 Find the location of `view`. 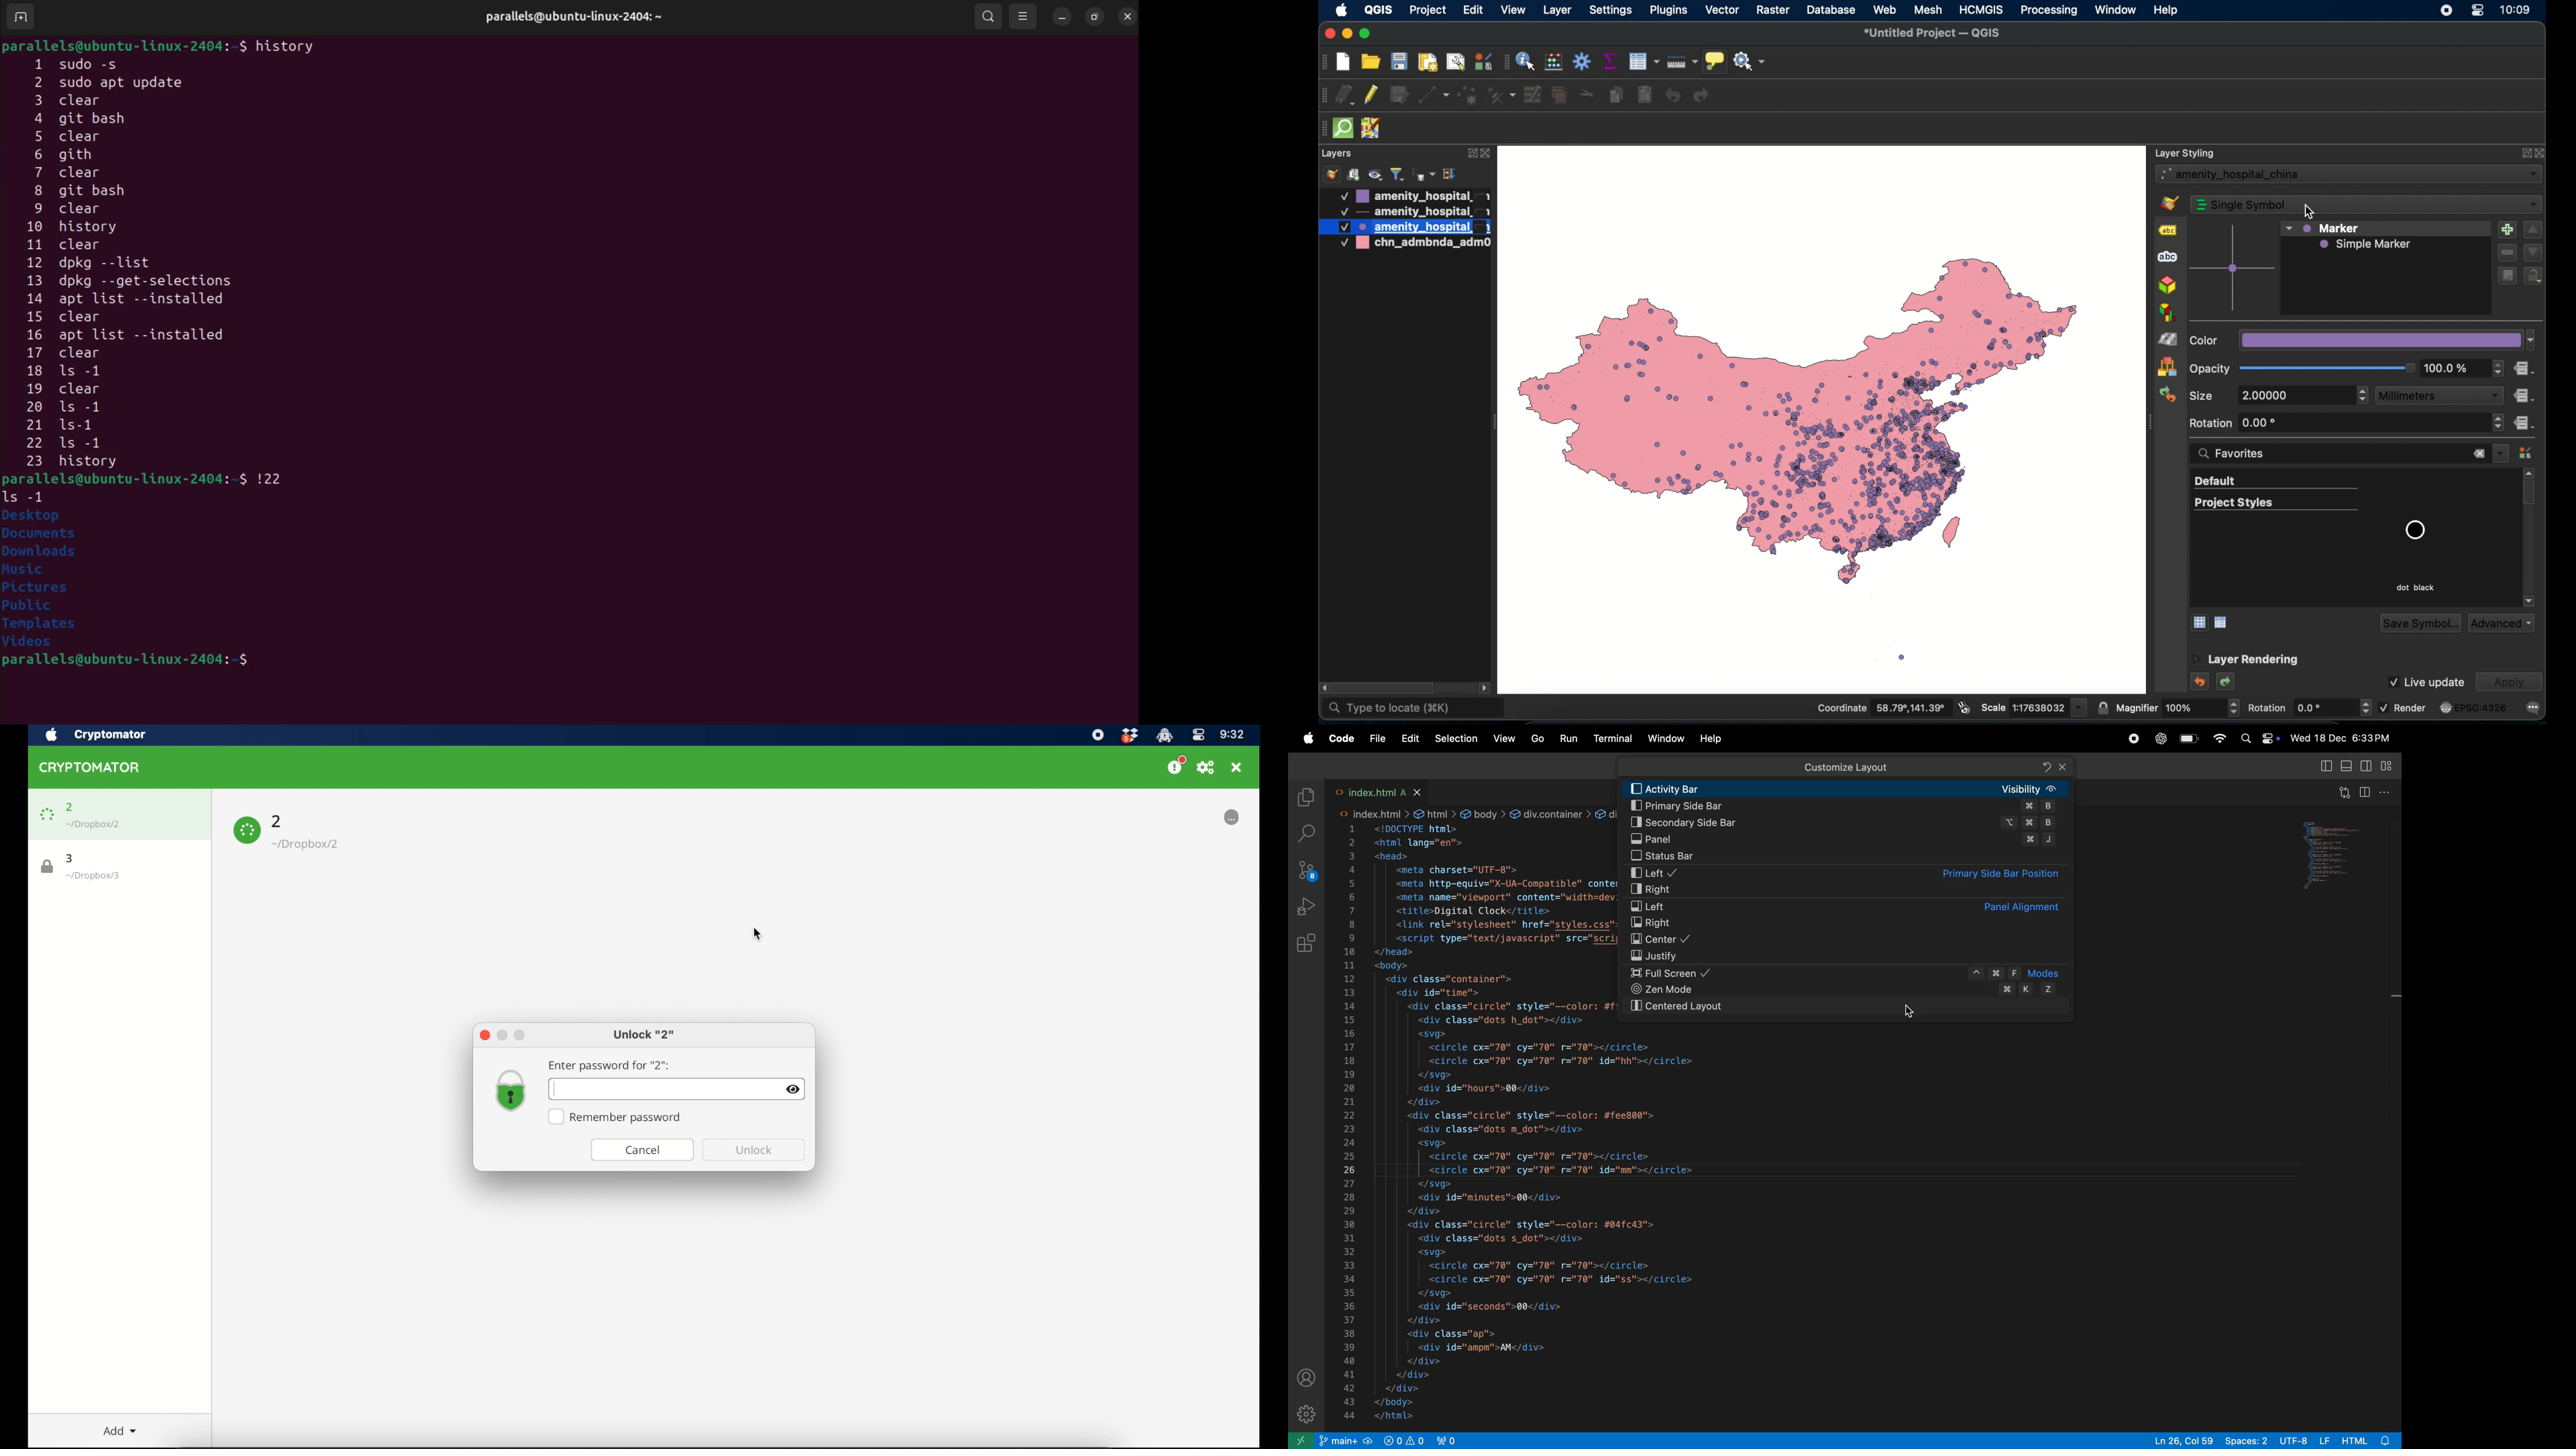

view is located at coordinates (1513, 11).